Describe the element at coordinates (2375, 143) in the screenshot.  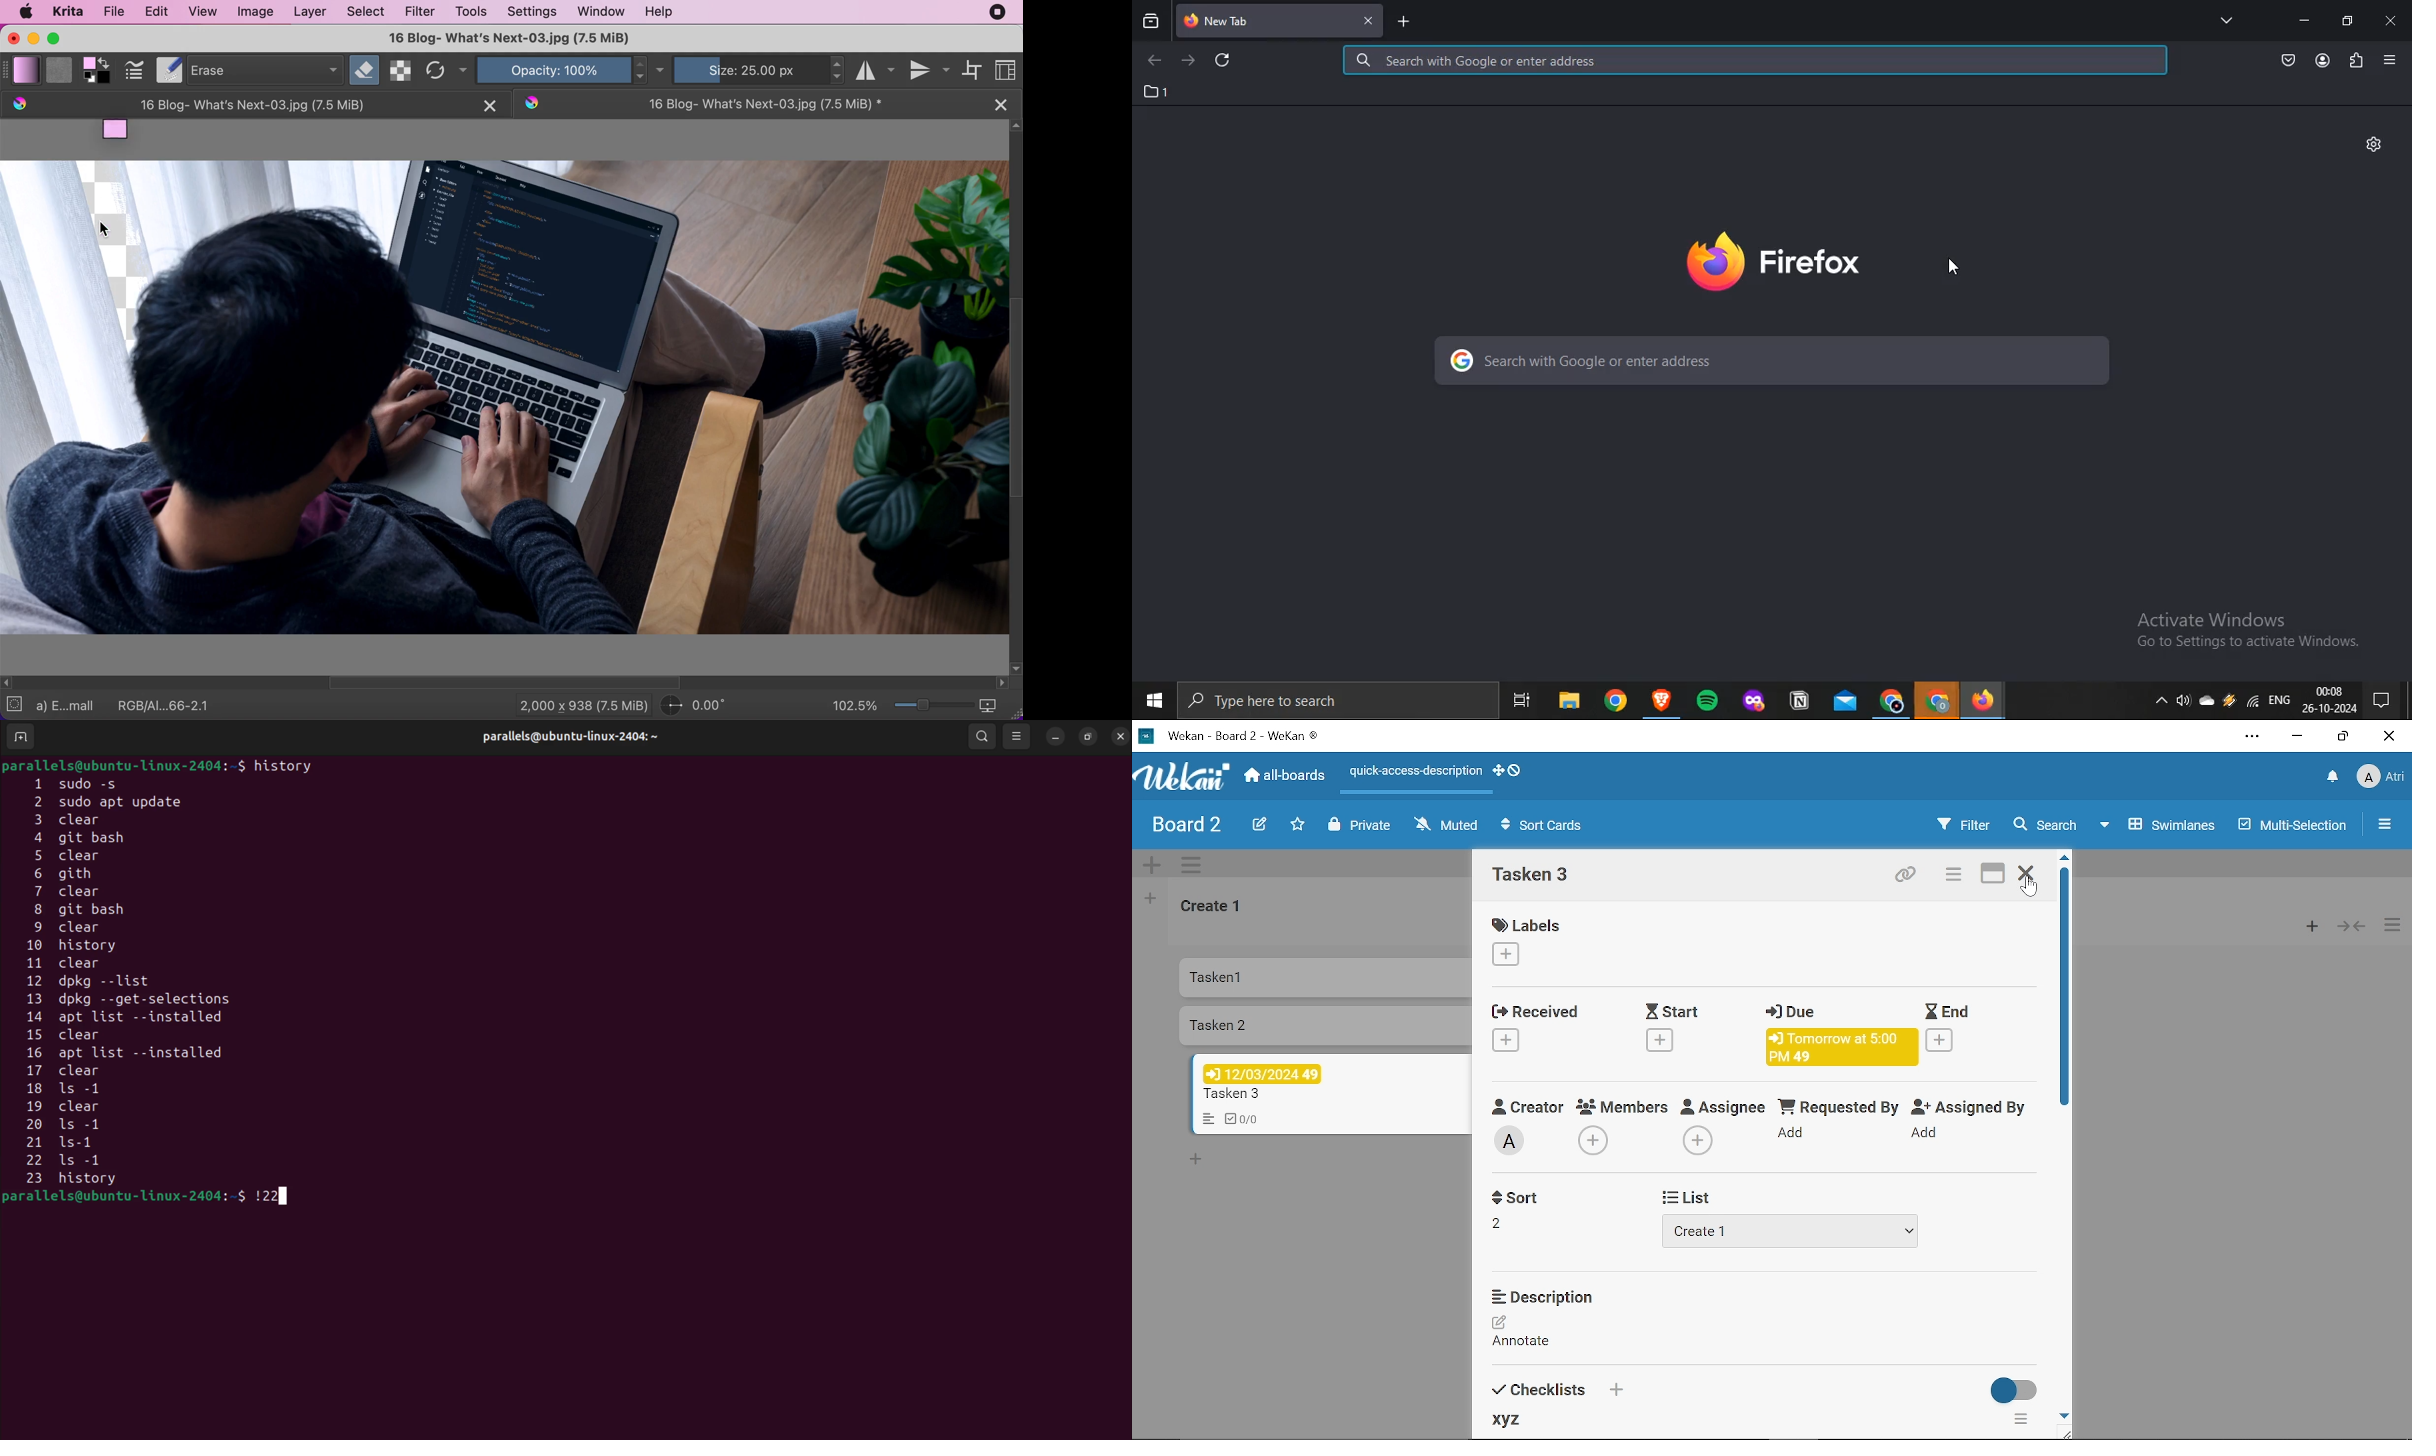
I see `settings` at that location.